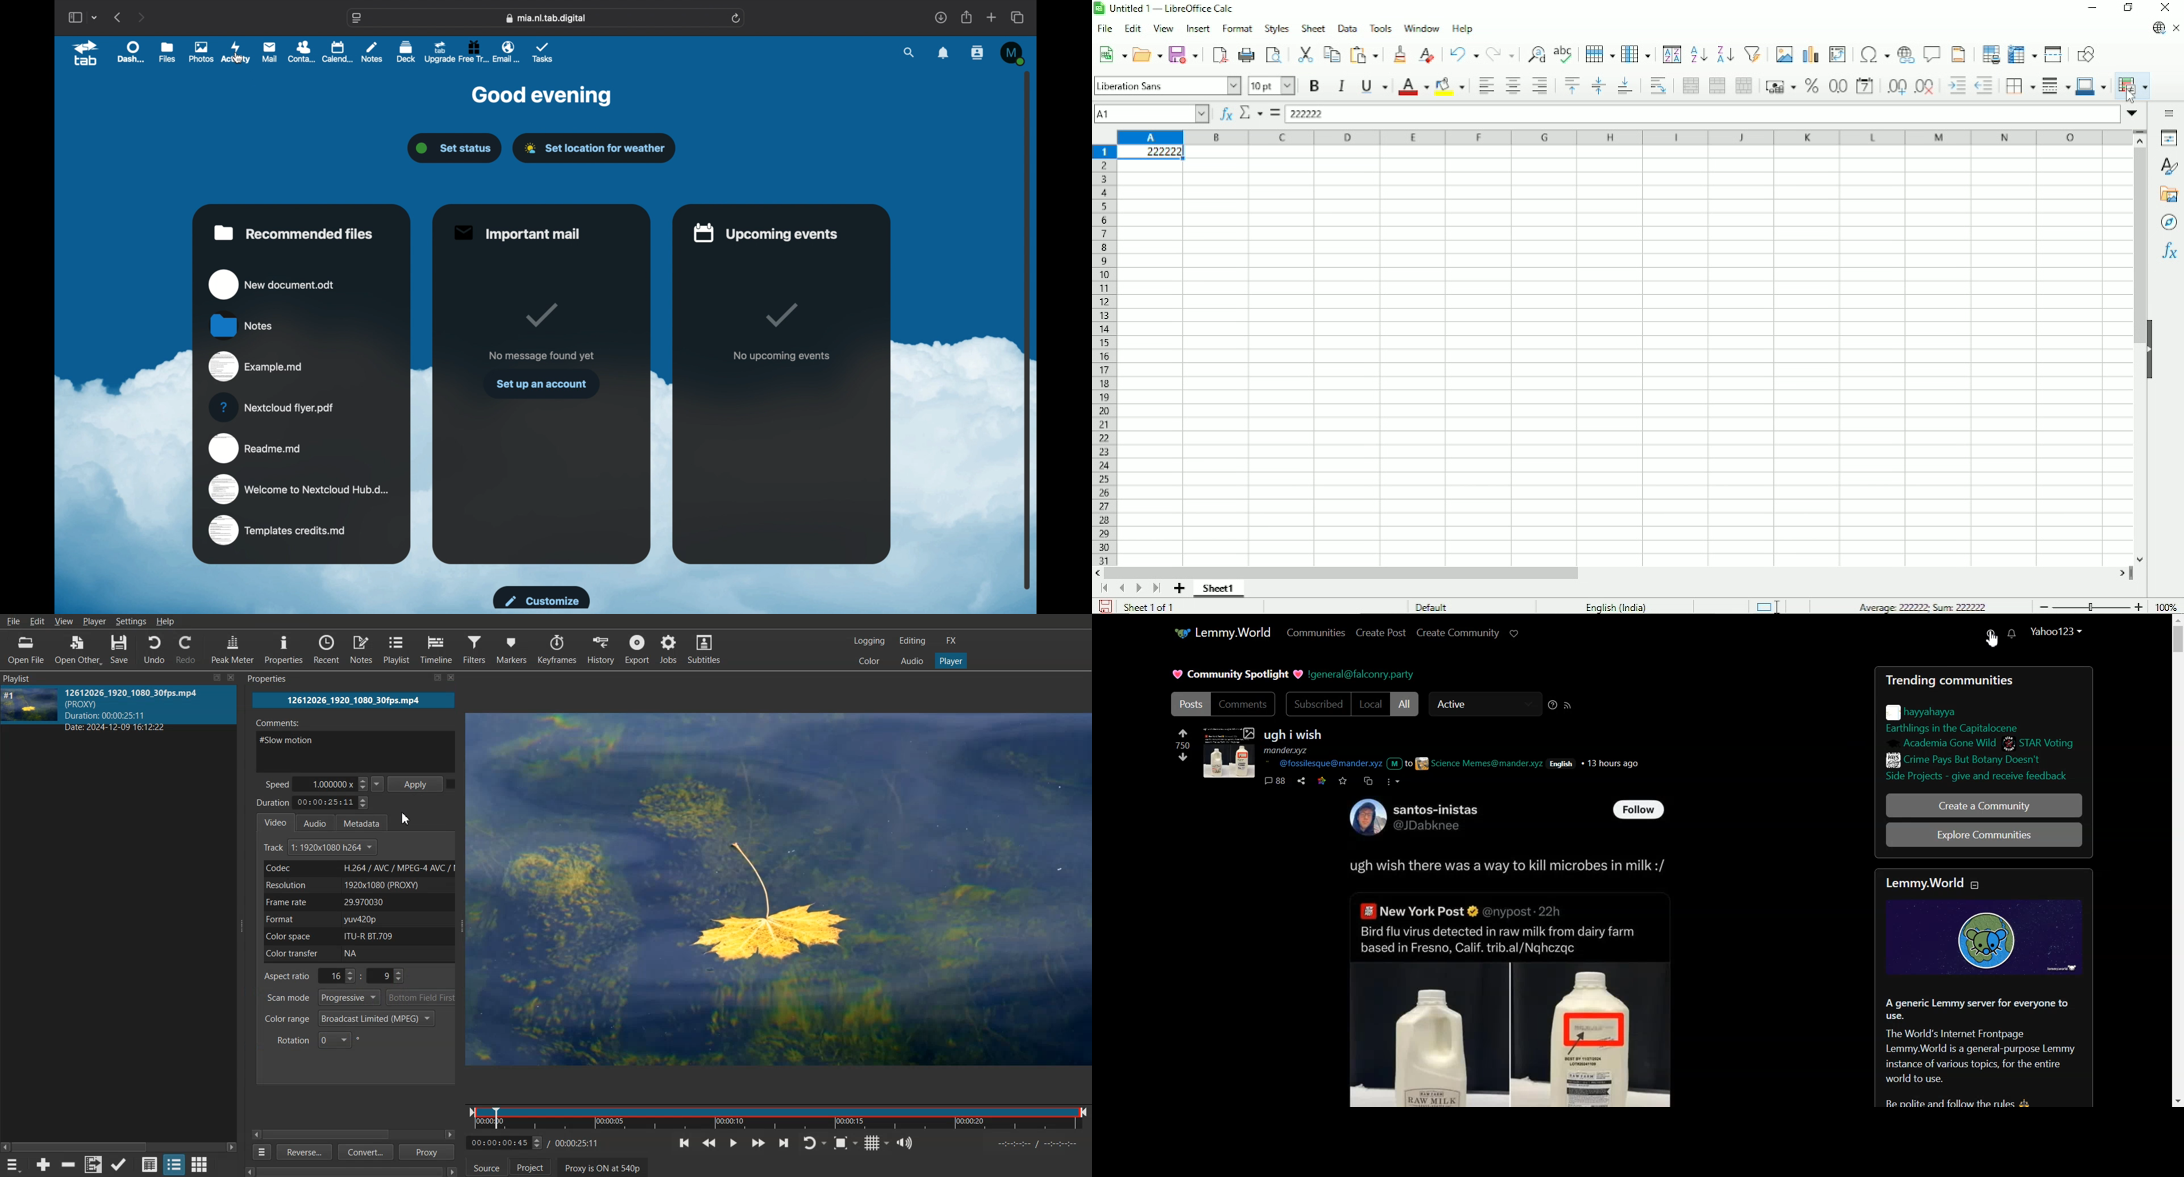 The image size is (2184, 1204). I want to click on Zoom in, so click(2138, 606).